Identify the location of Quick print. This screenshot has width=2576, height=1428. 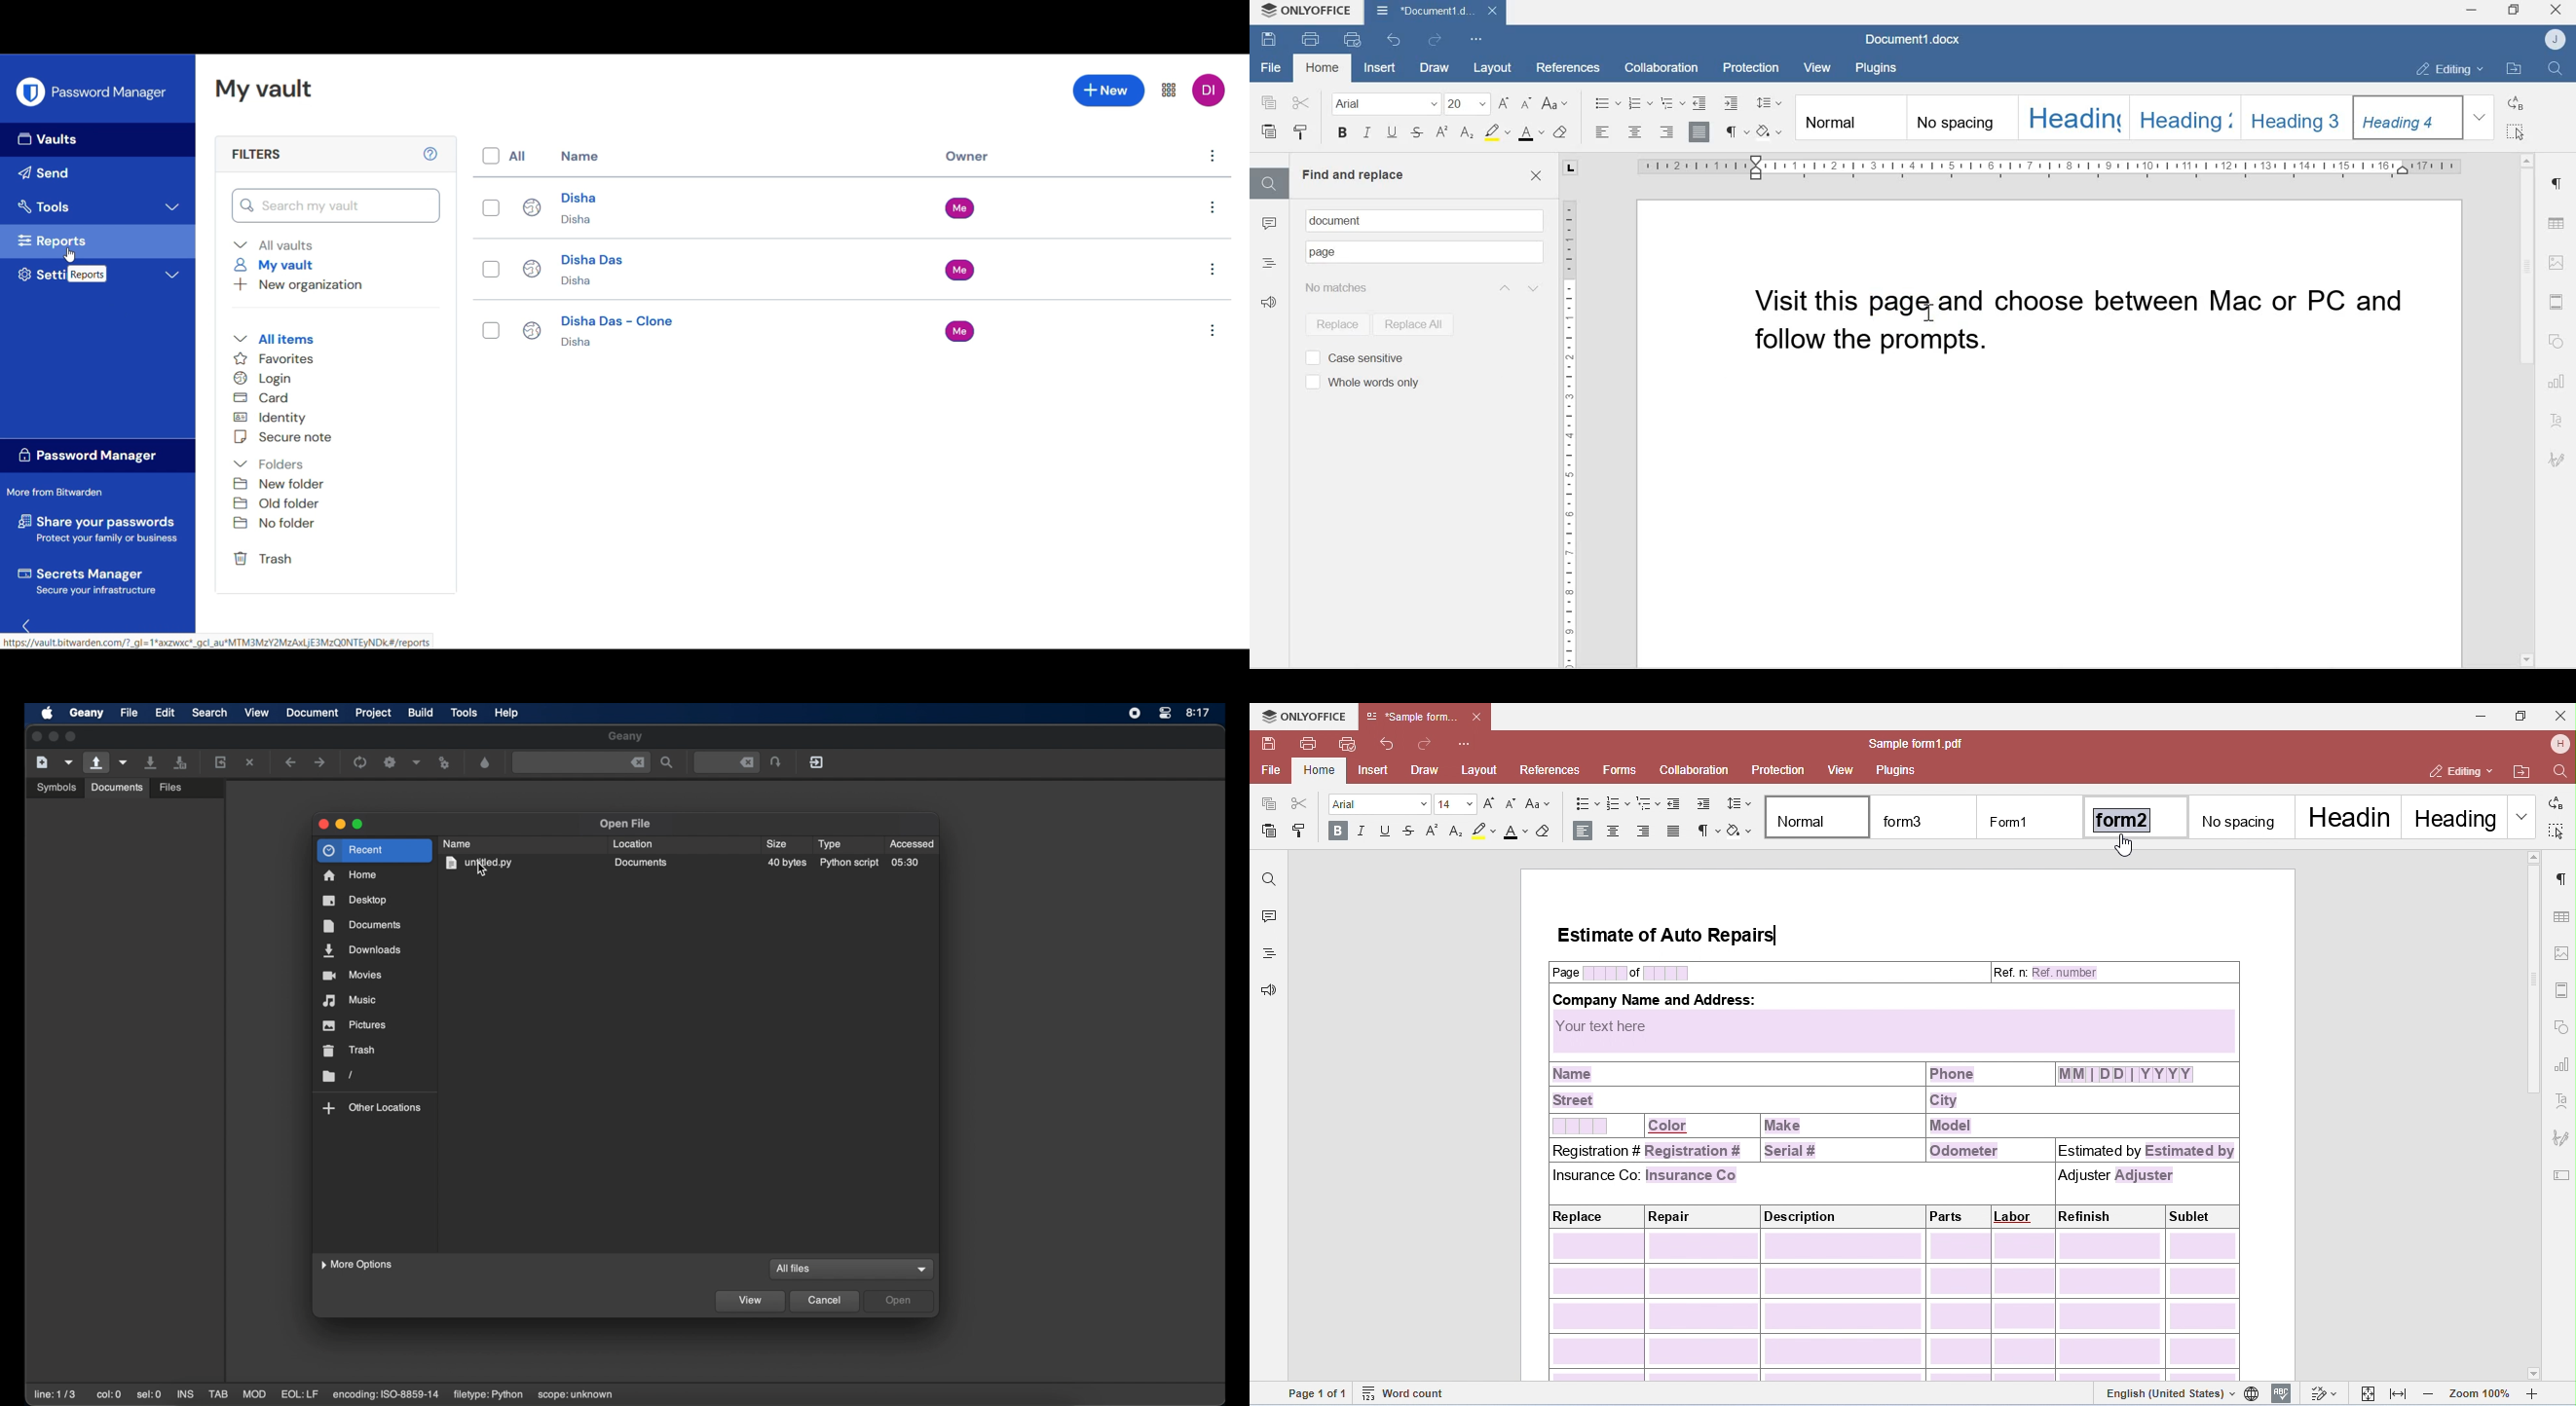
(1354, 40).